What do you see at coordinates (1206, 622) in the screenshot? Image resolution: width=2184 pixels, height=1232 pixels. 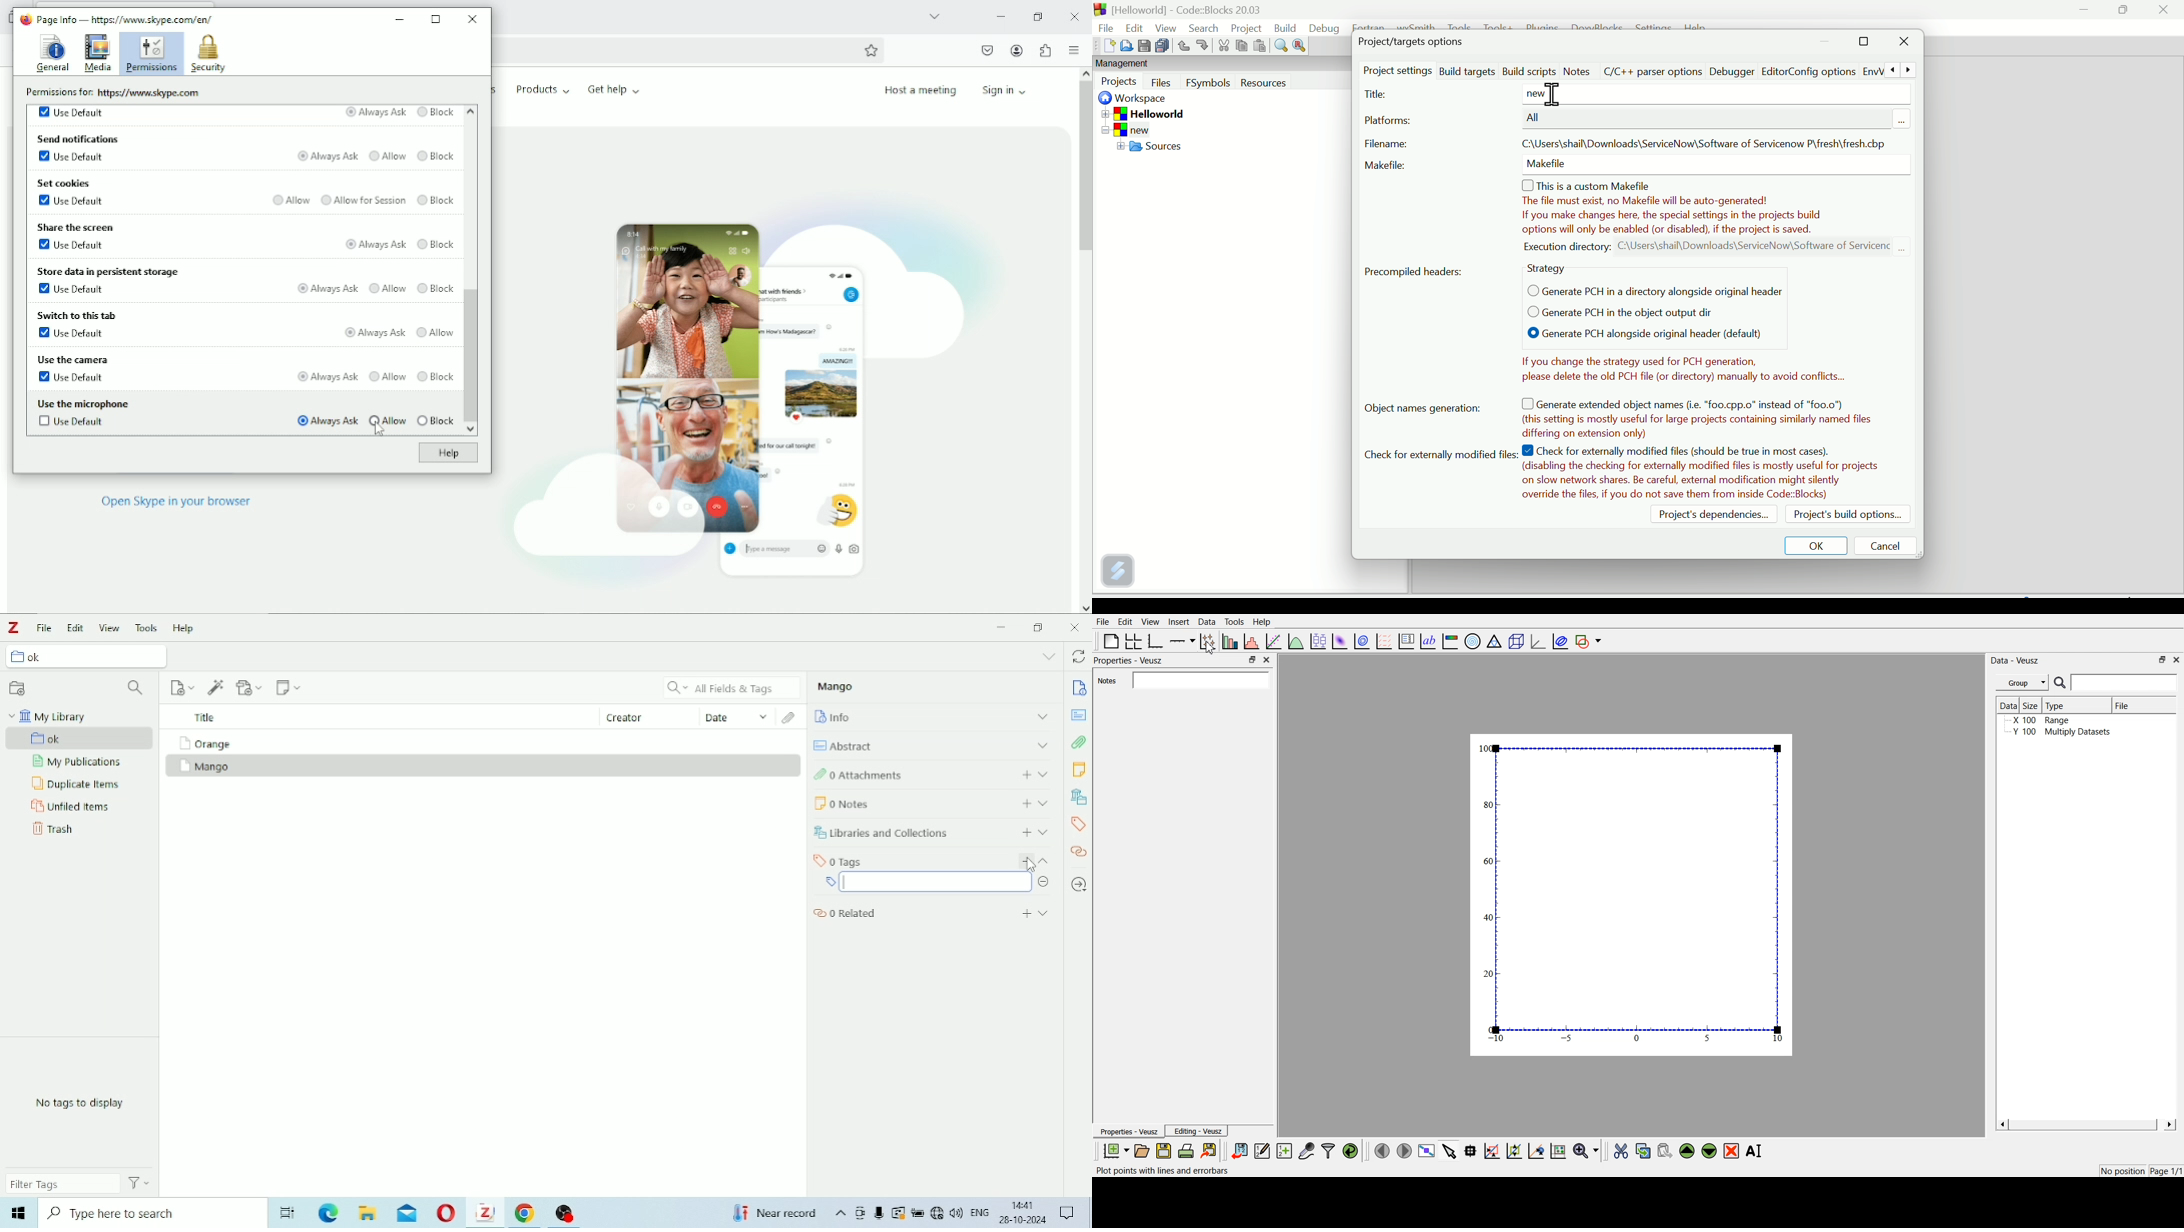 I see `Data` at bounding box center [1206, 622].